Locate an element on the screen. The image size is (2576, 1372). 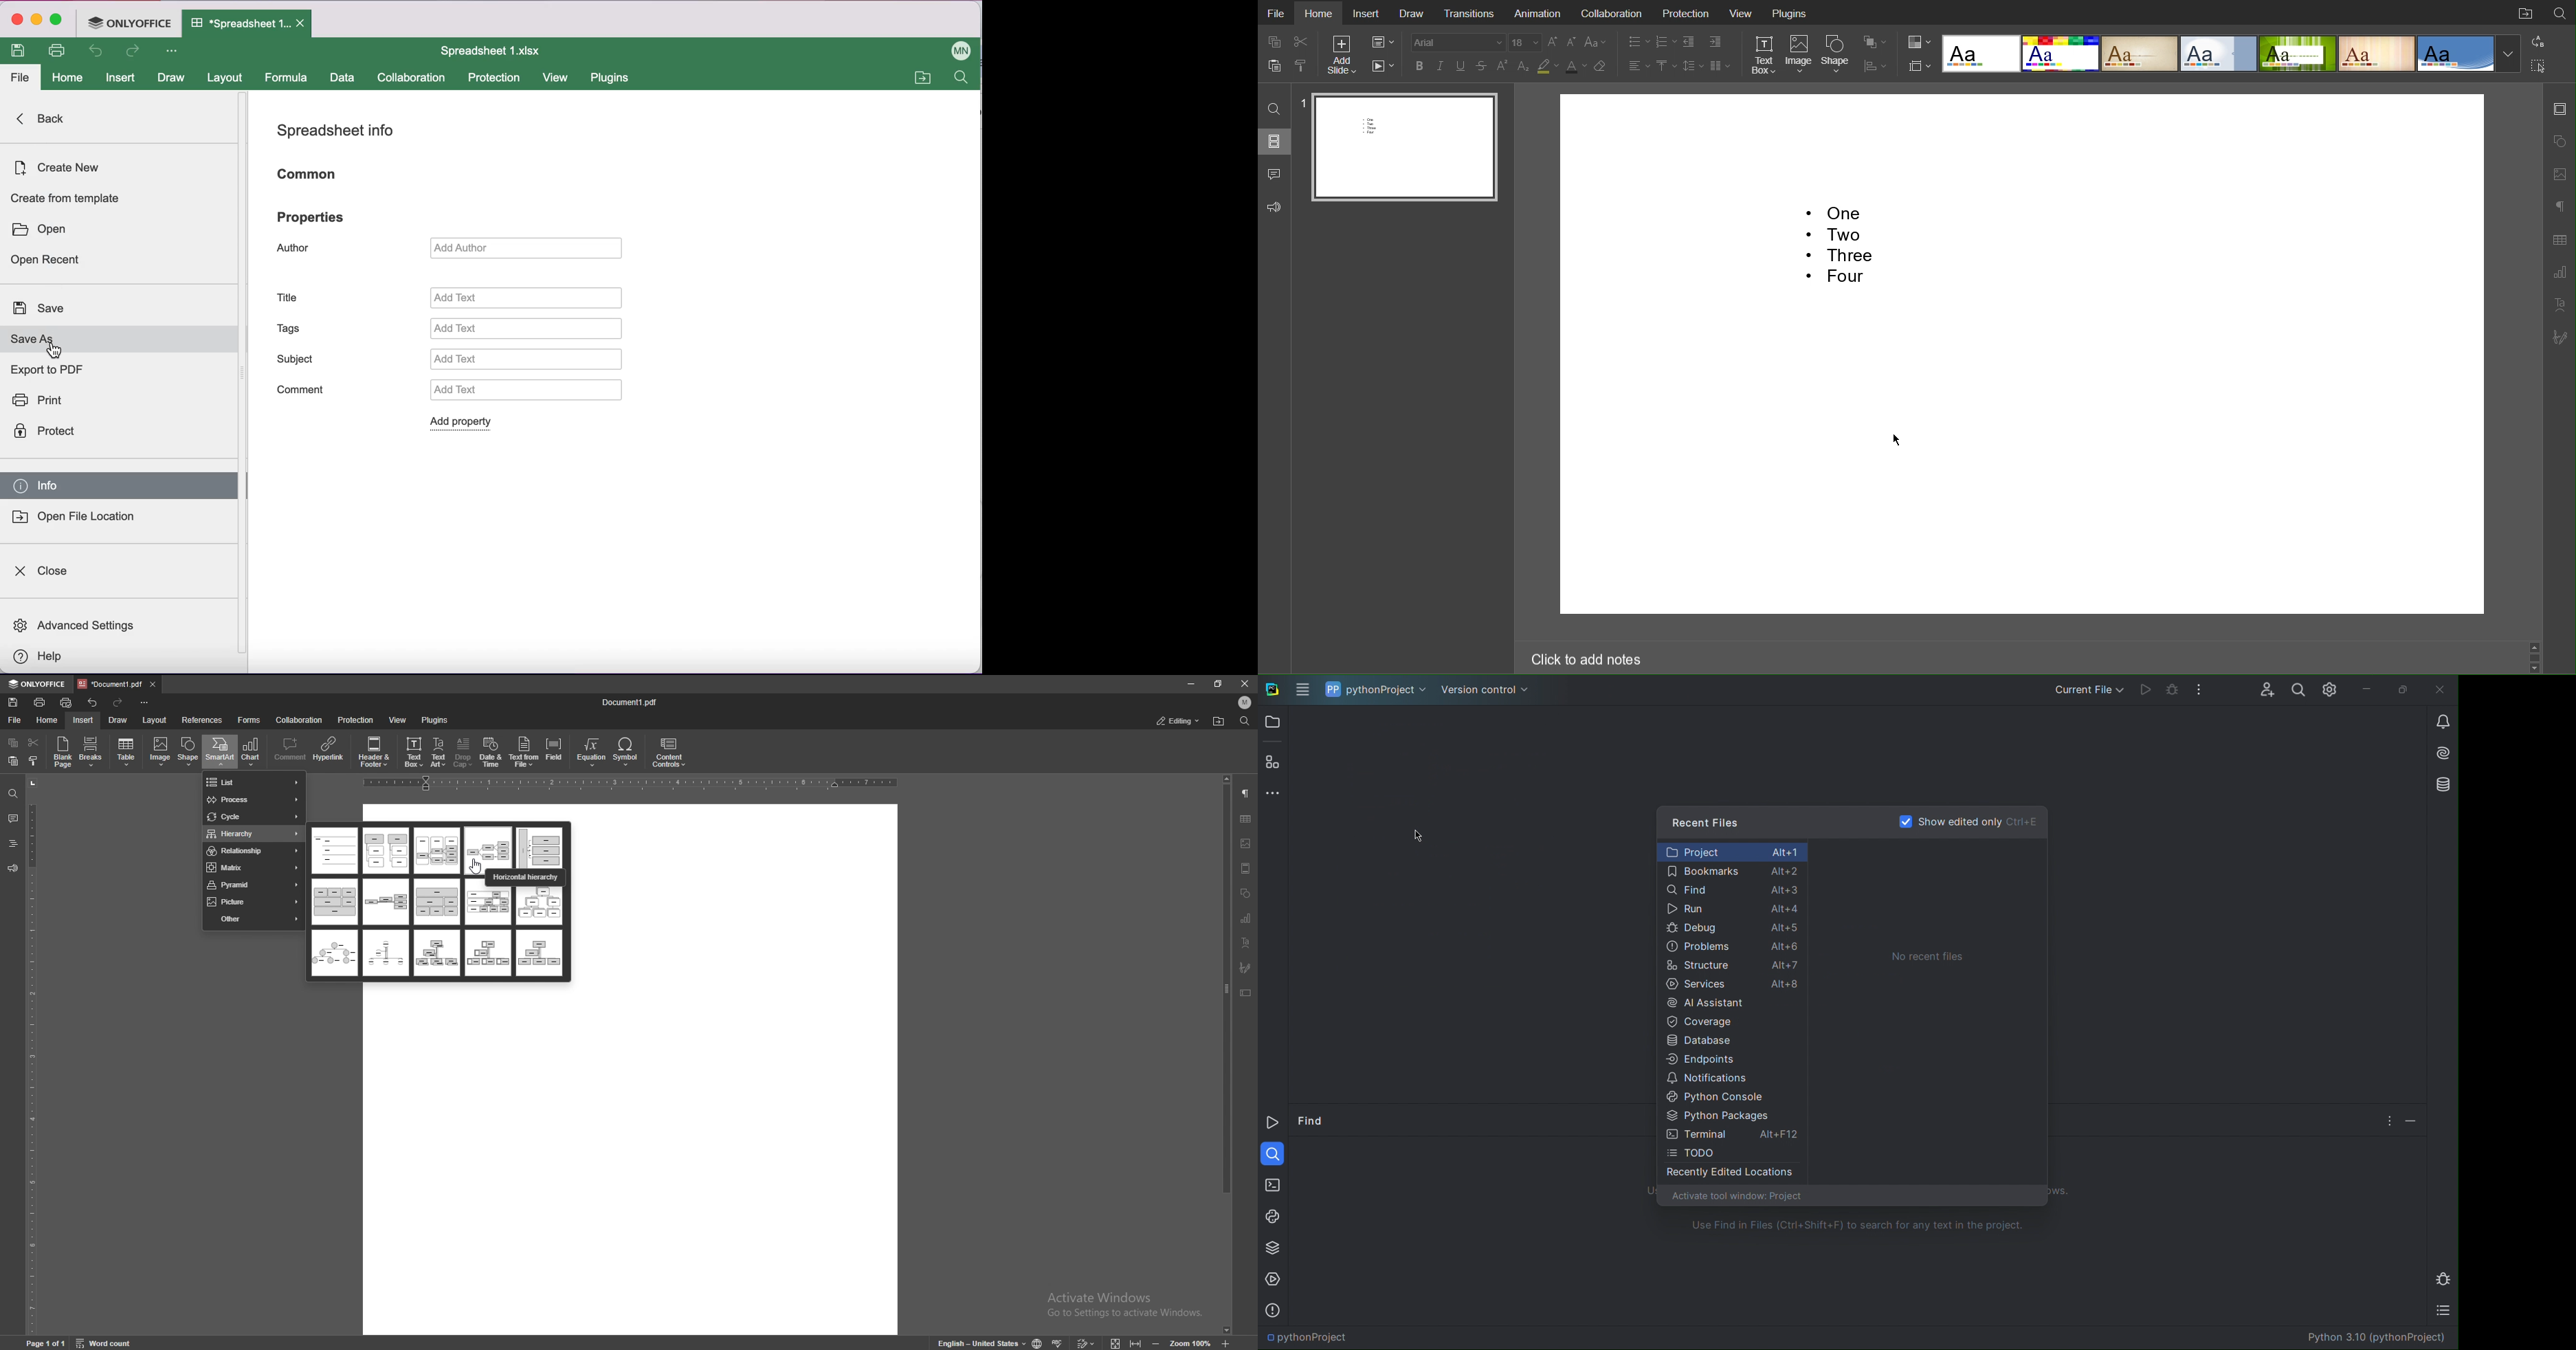
advanced settings is located at coordinates (84, 624).